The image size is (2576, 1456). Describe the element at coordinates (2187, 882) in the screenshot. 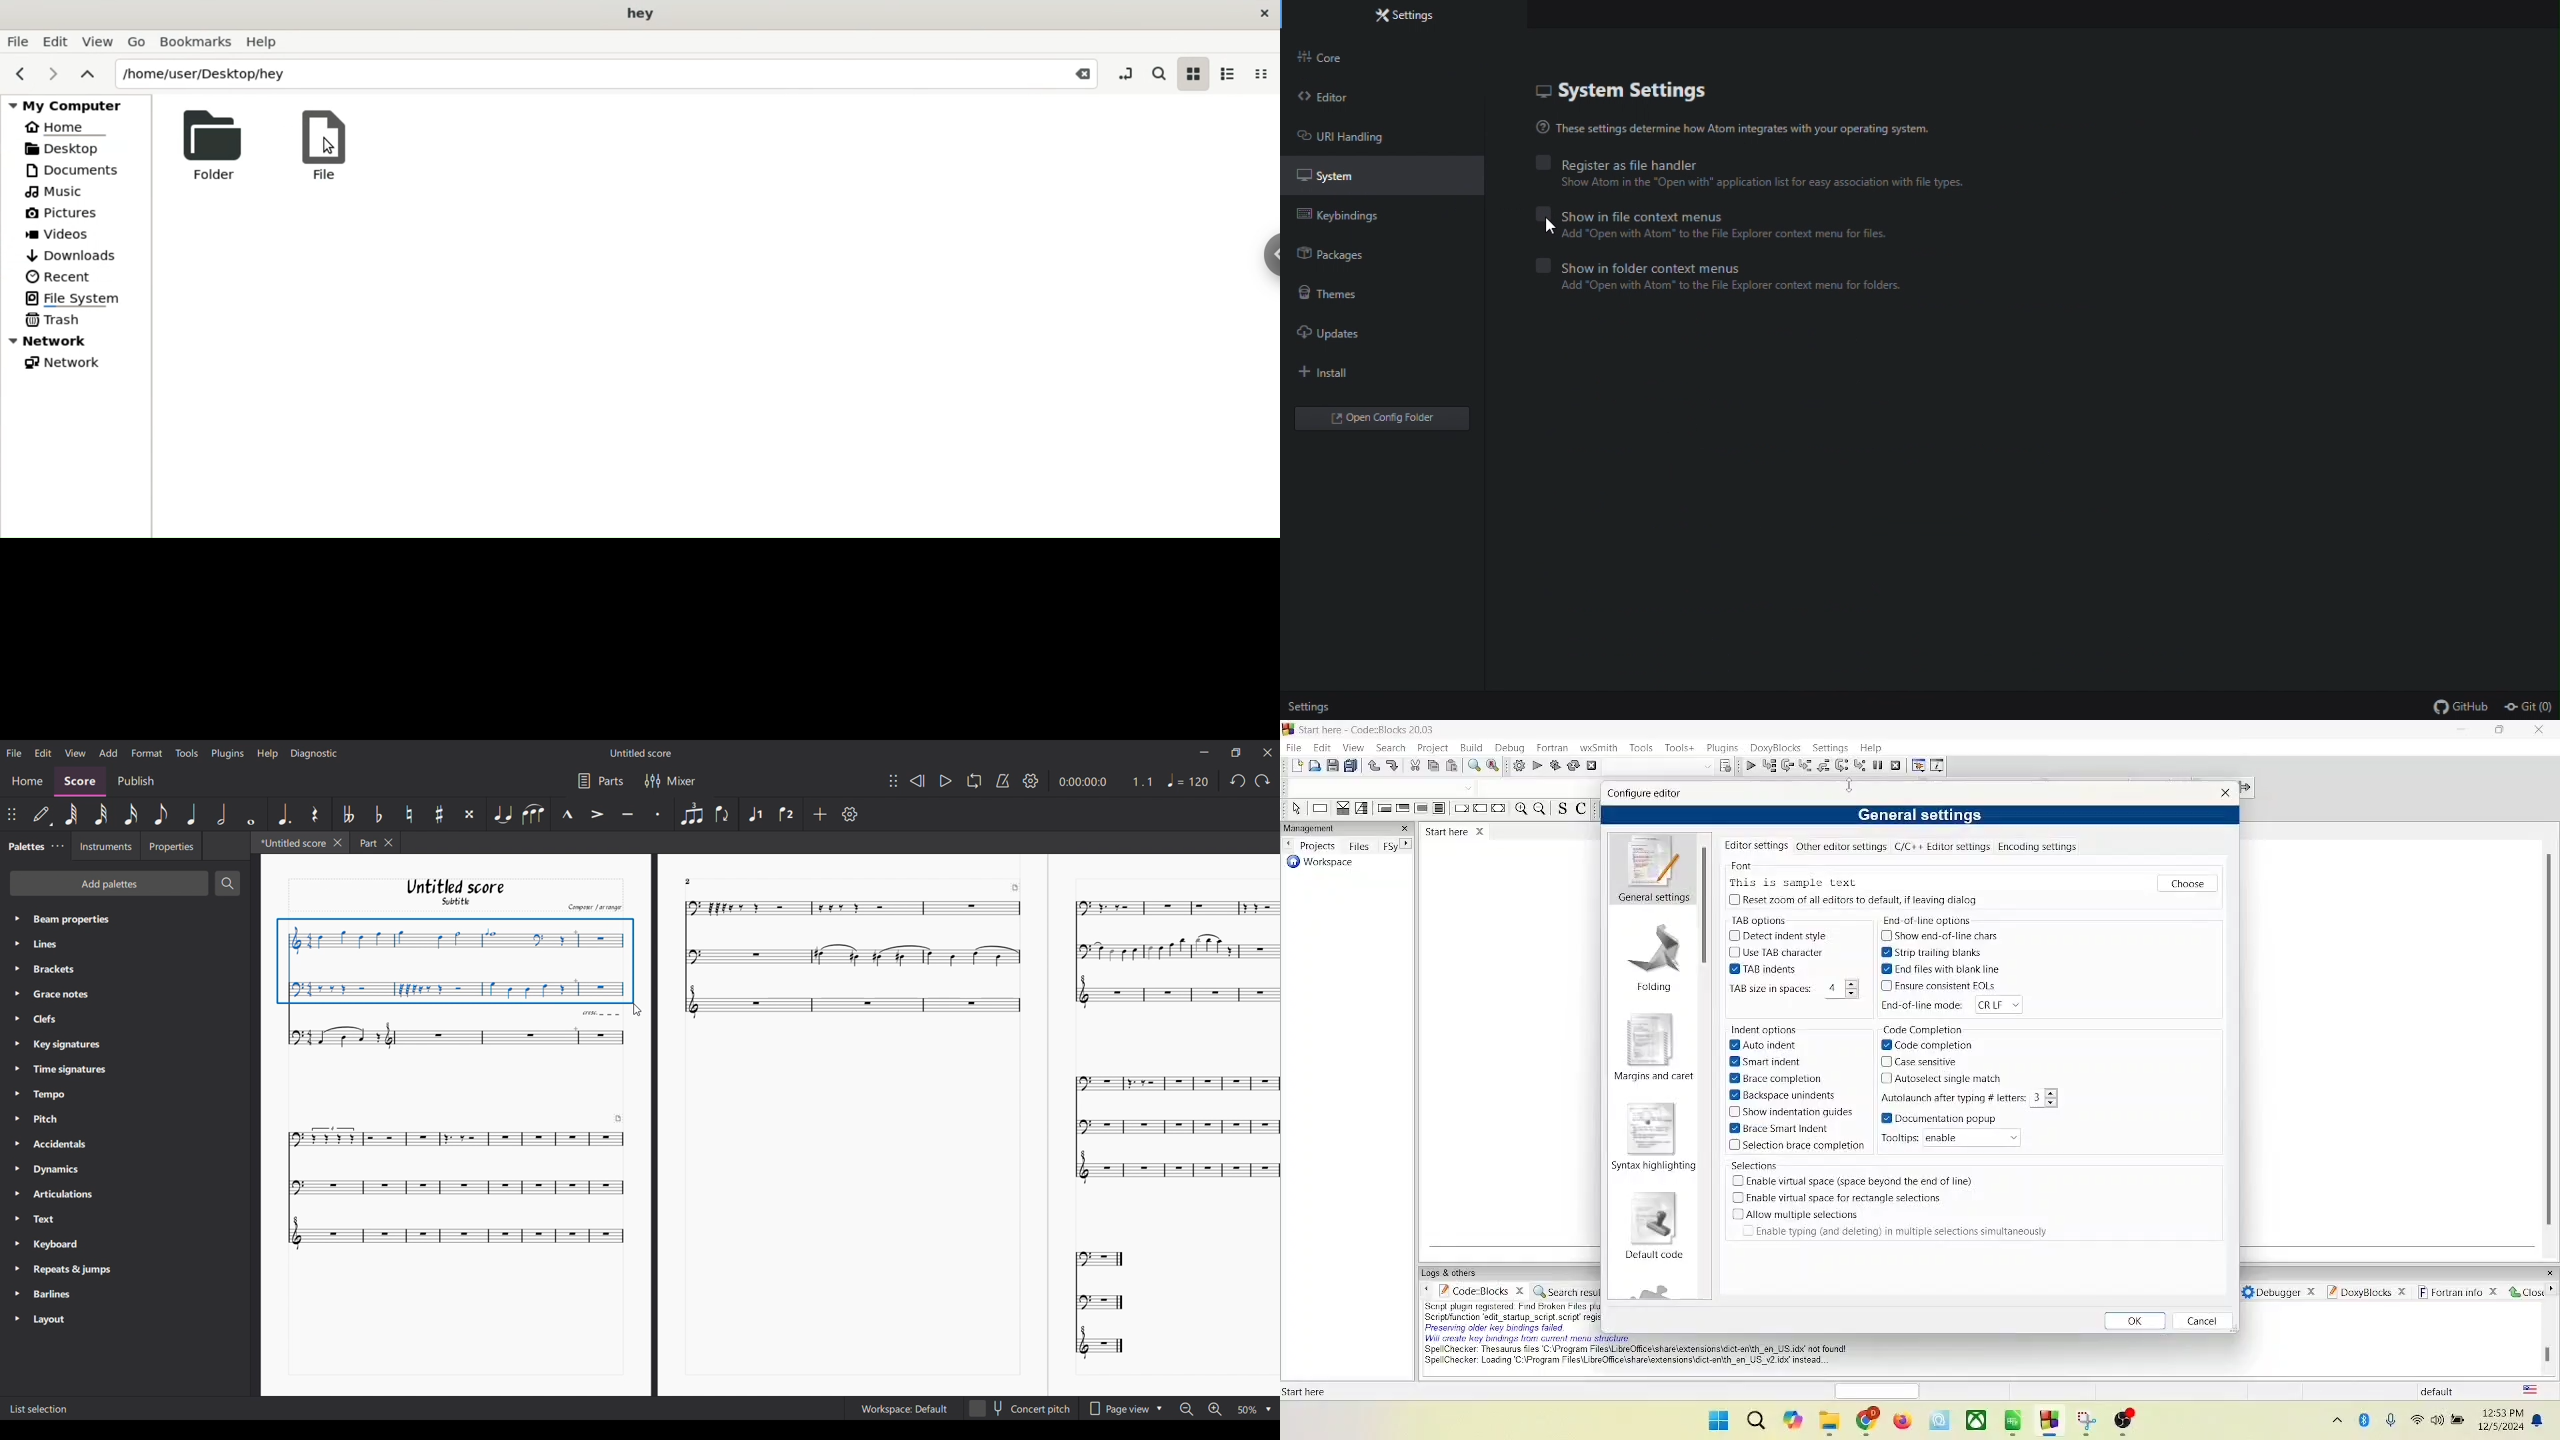

I see `choose` at that location.